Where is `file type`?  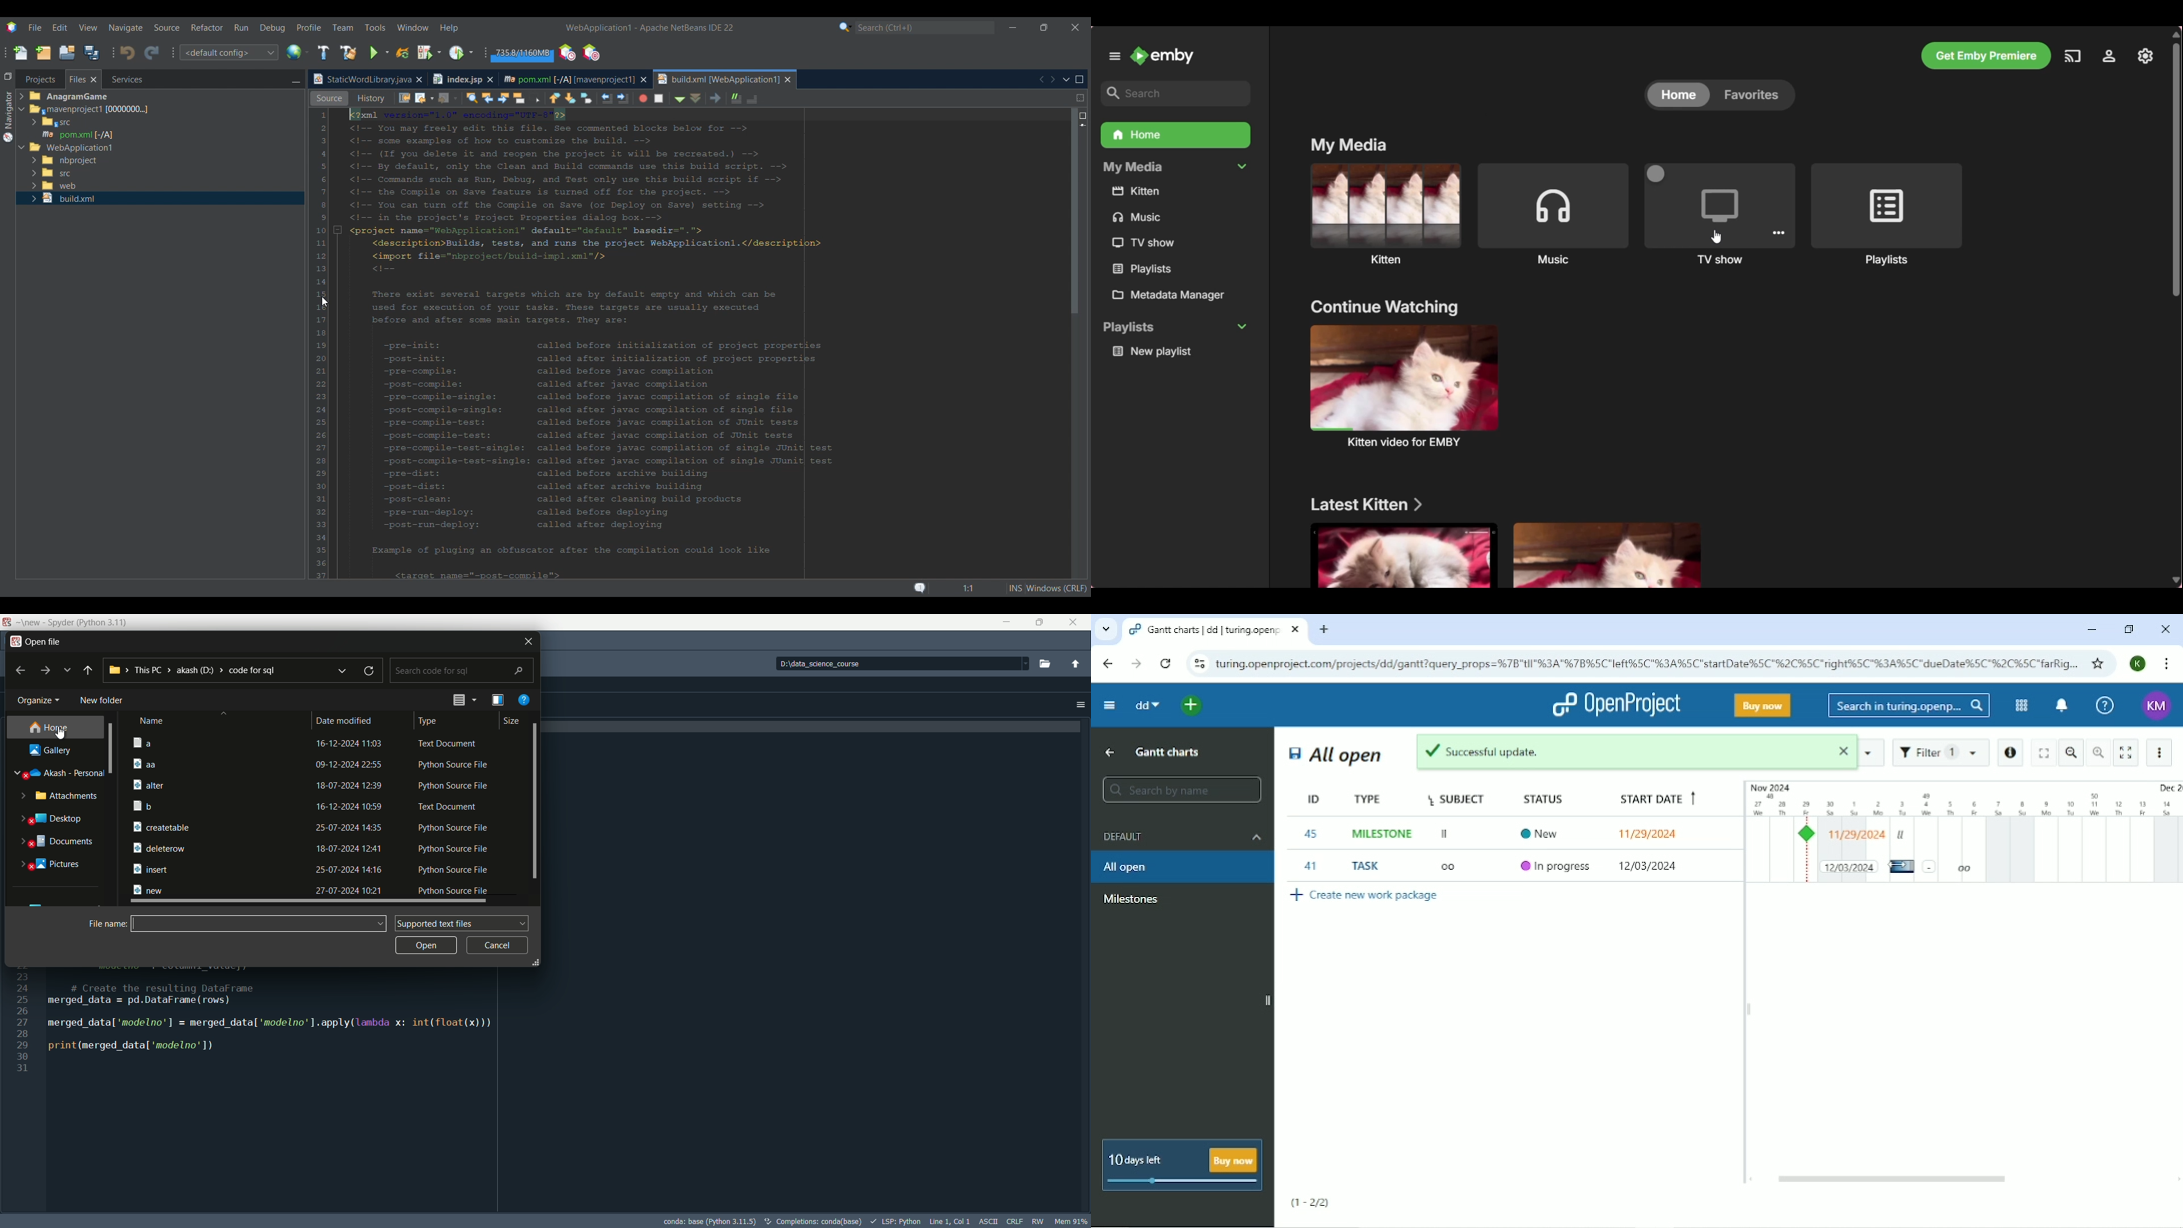
file type is located at coordinates (452, 808).